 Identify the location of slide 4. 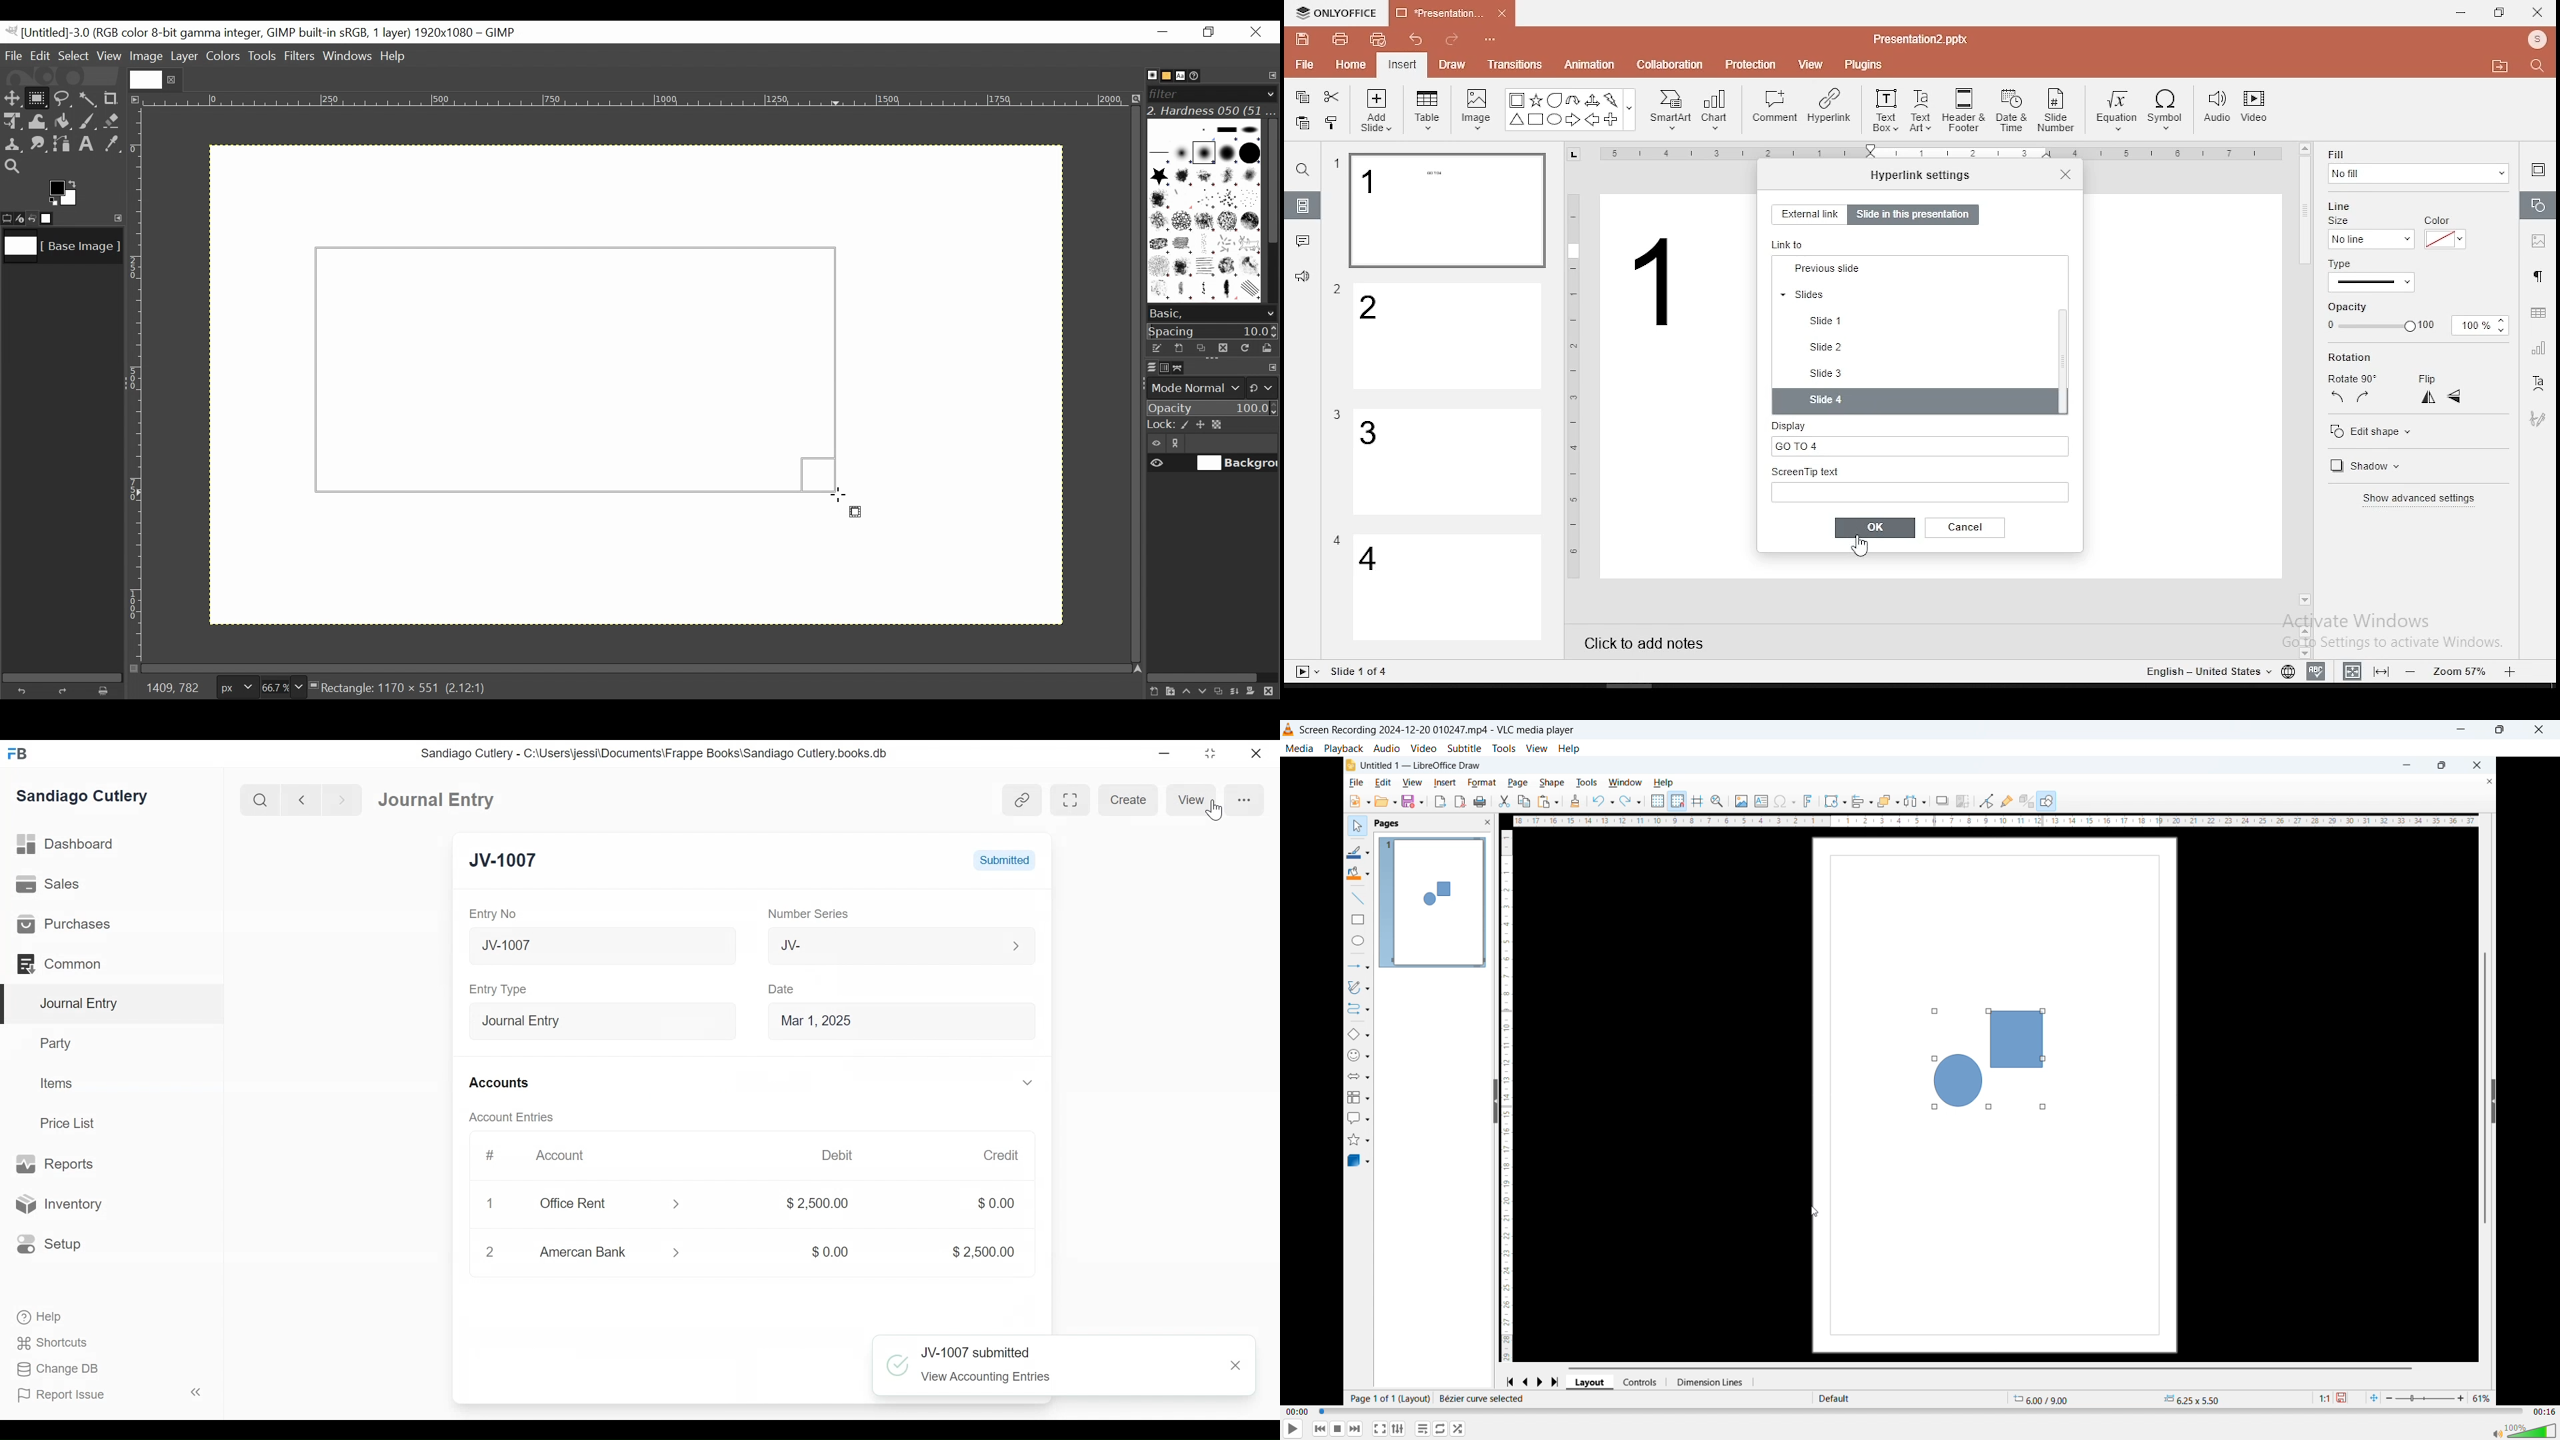
(1916, 402).